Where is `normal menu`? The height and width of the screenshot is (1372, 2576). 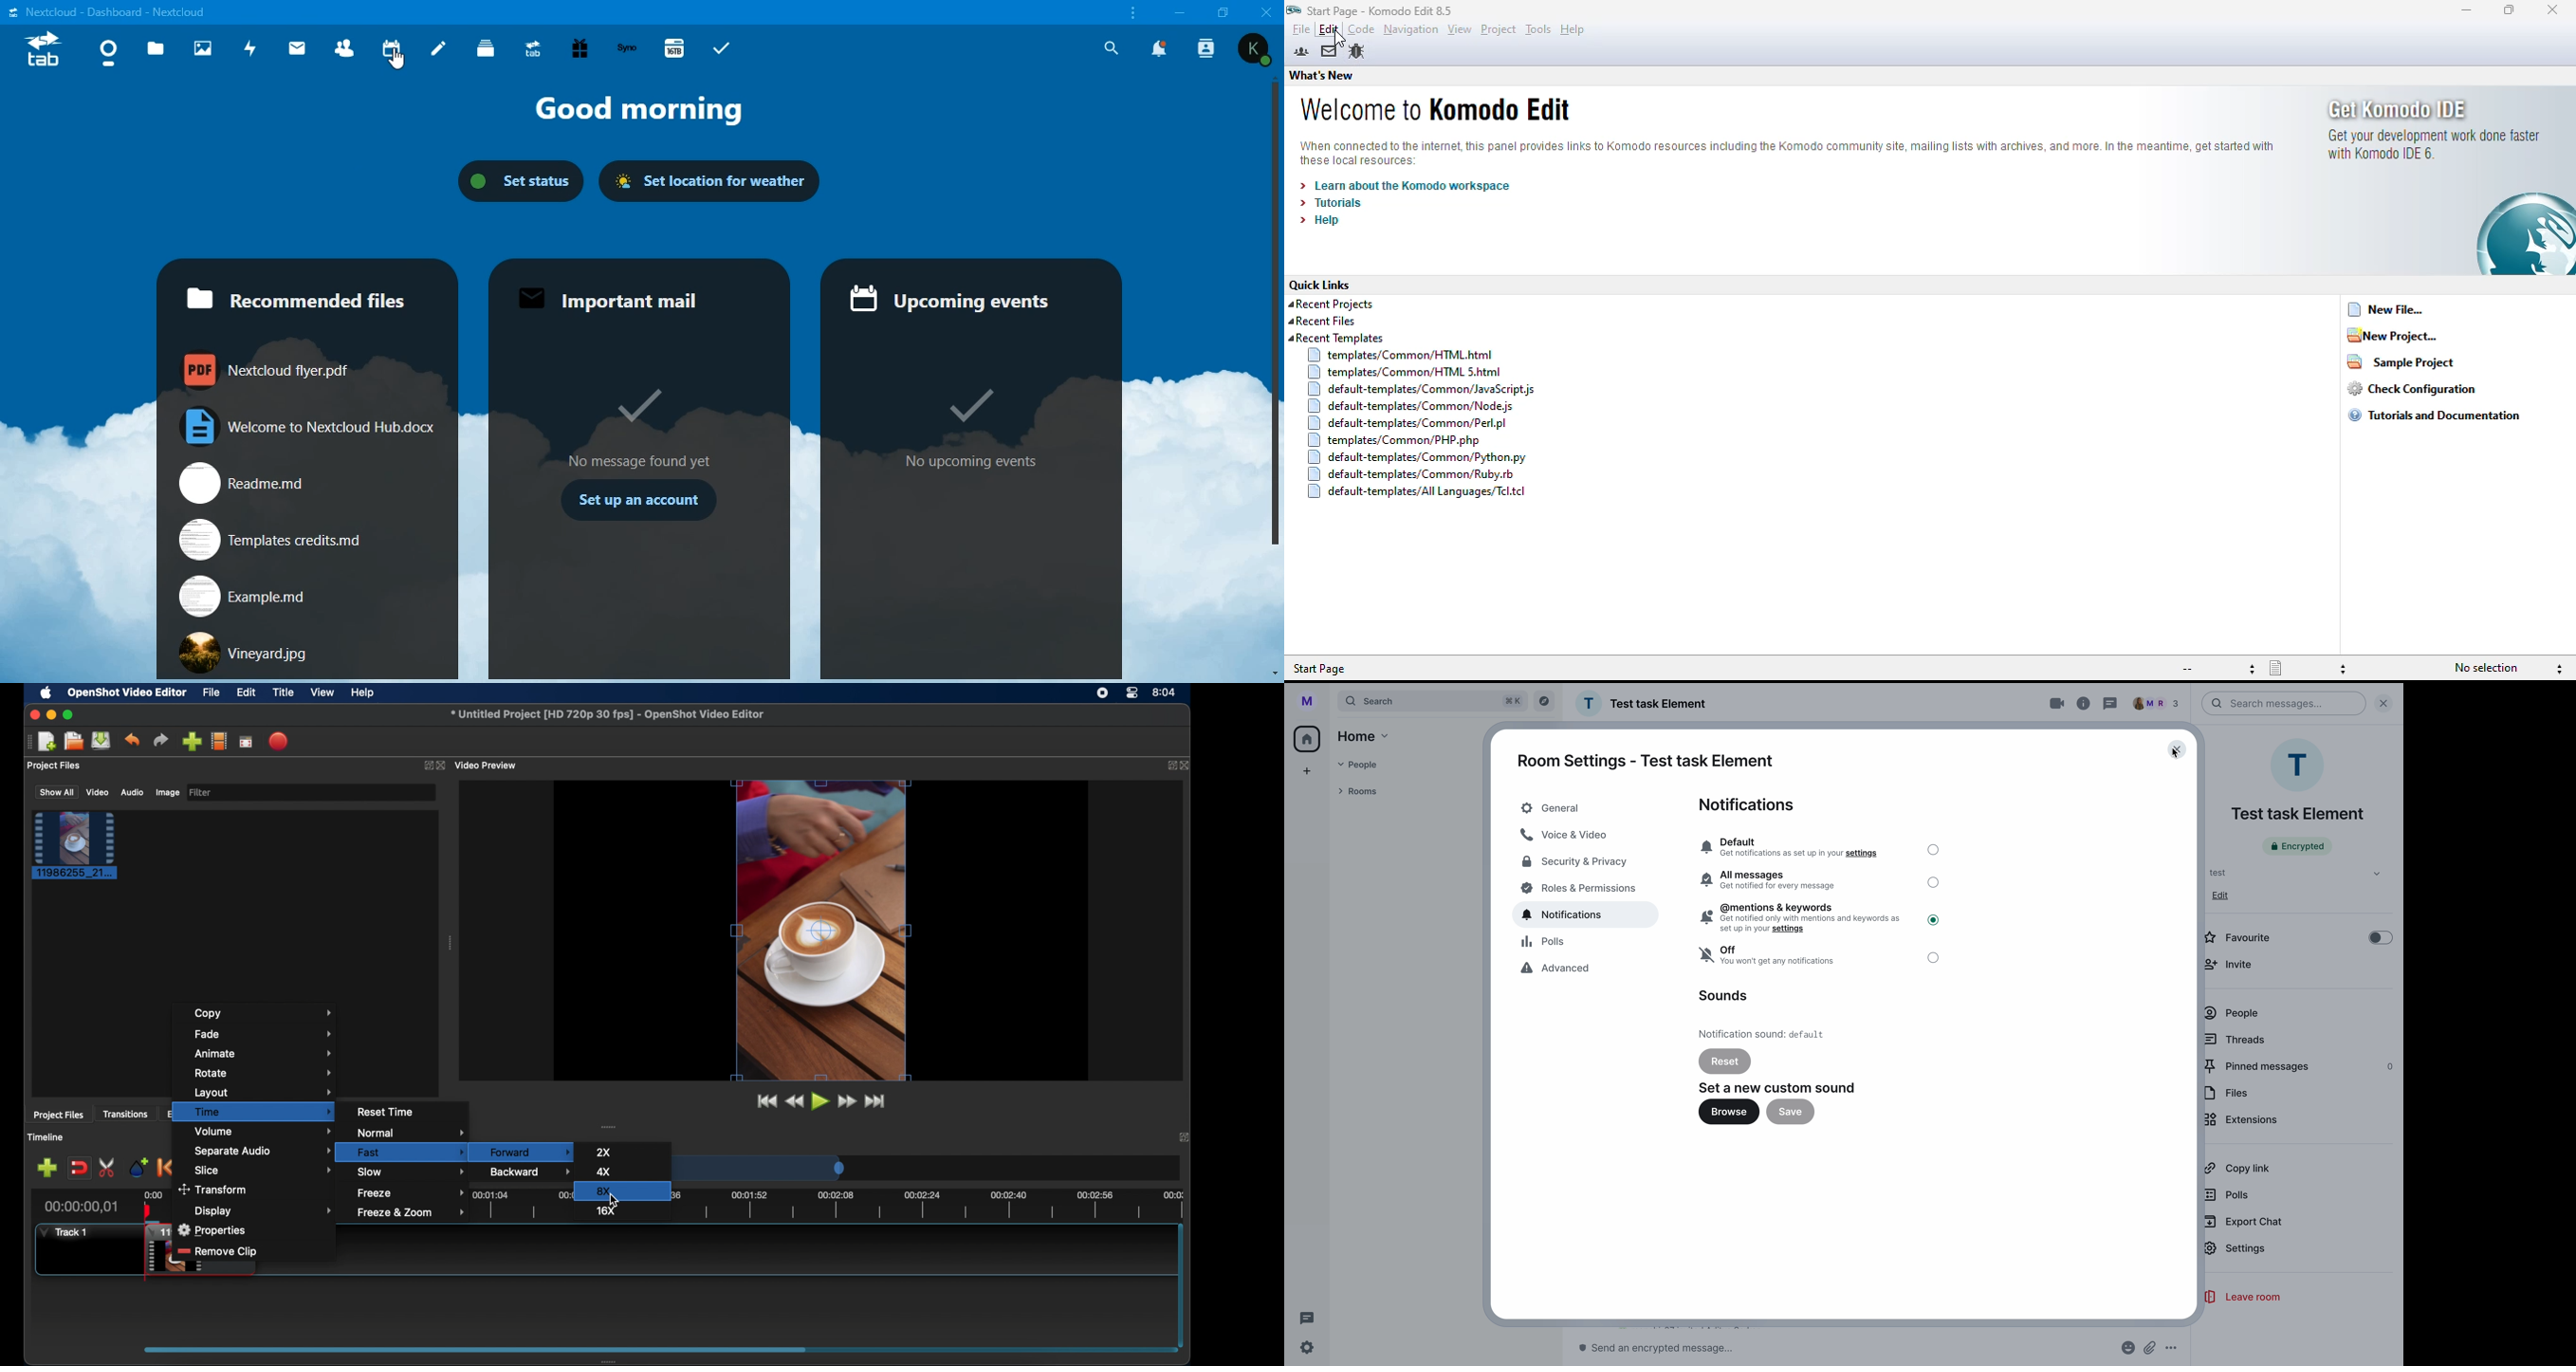
normal menu is located at coordinates (414, 1133).